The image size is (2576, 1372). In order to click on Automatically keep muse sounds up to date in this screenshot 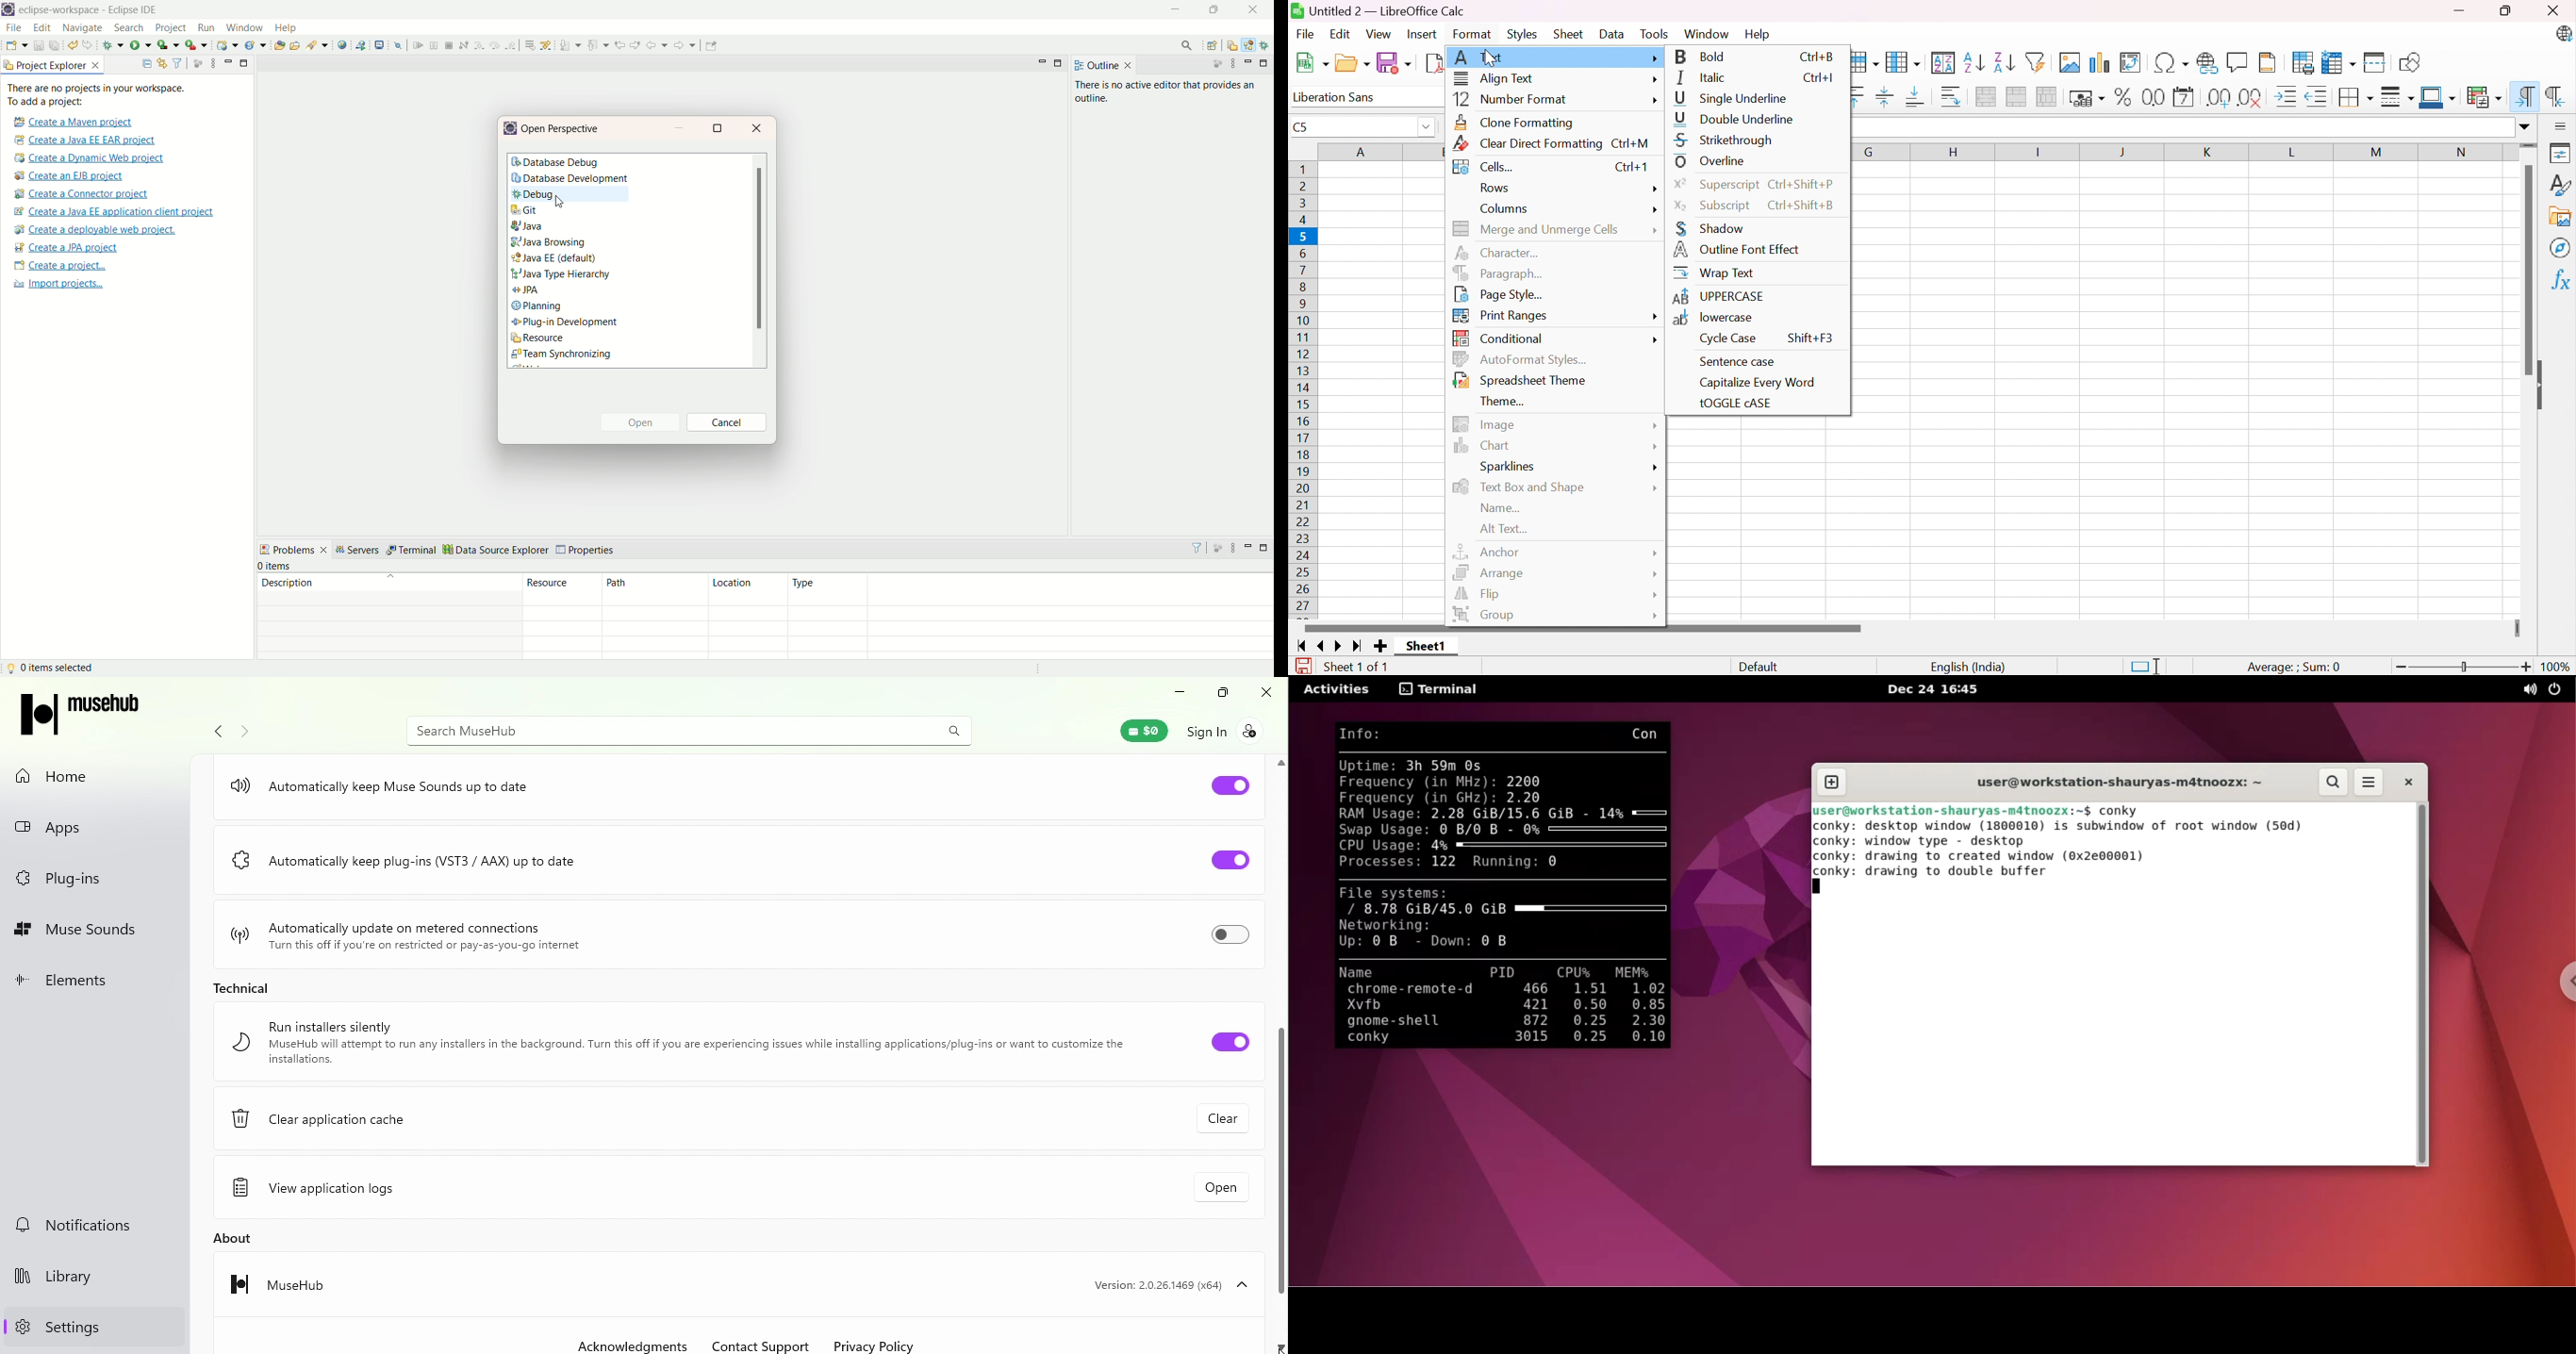, I will do `click(381, 788)`.